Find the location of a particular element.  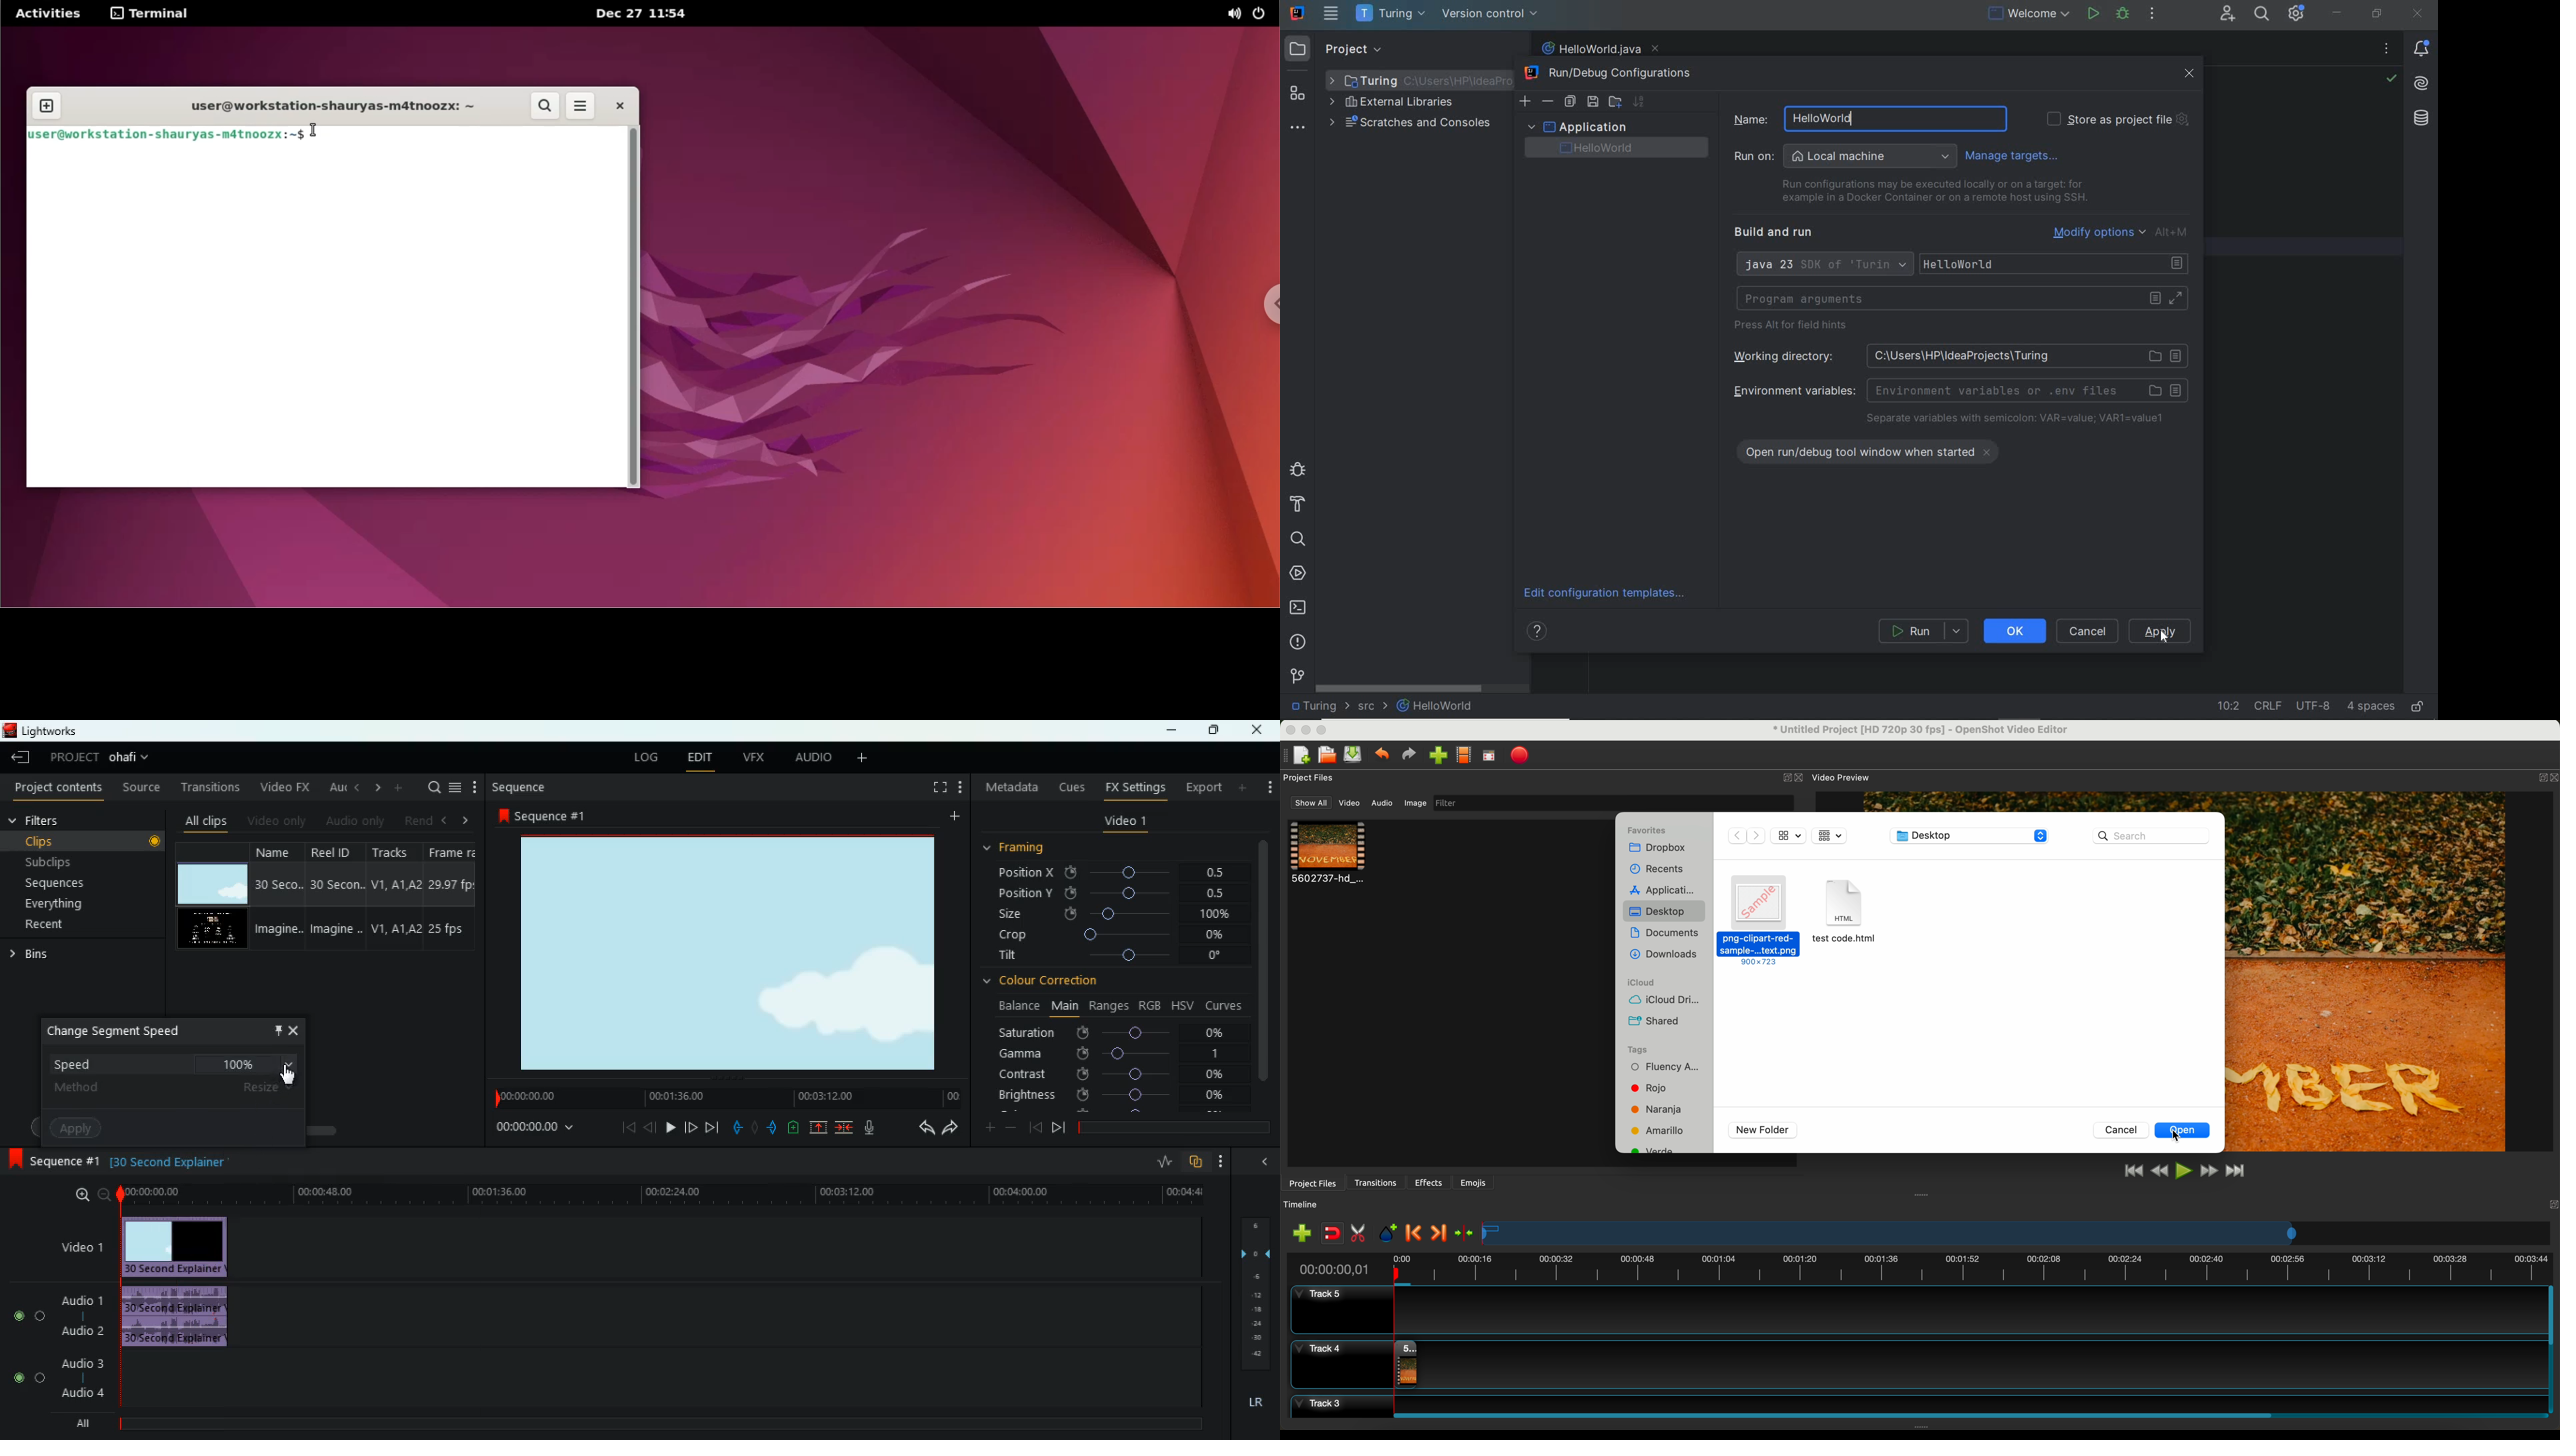

reel id is located at coordinates (329, 895).